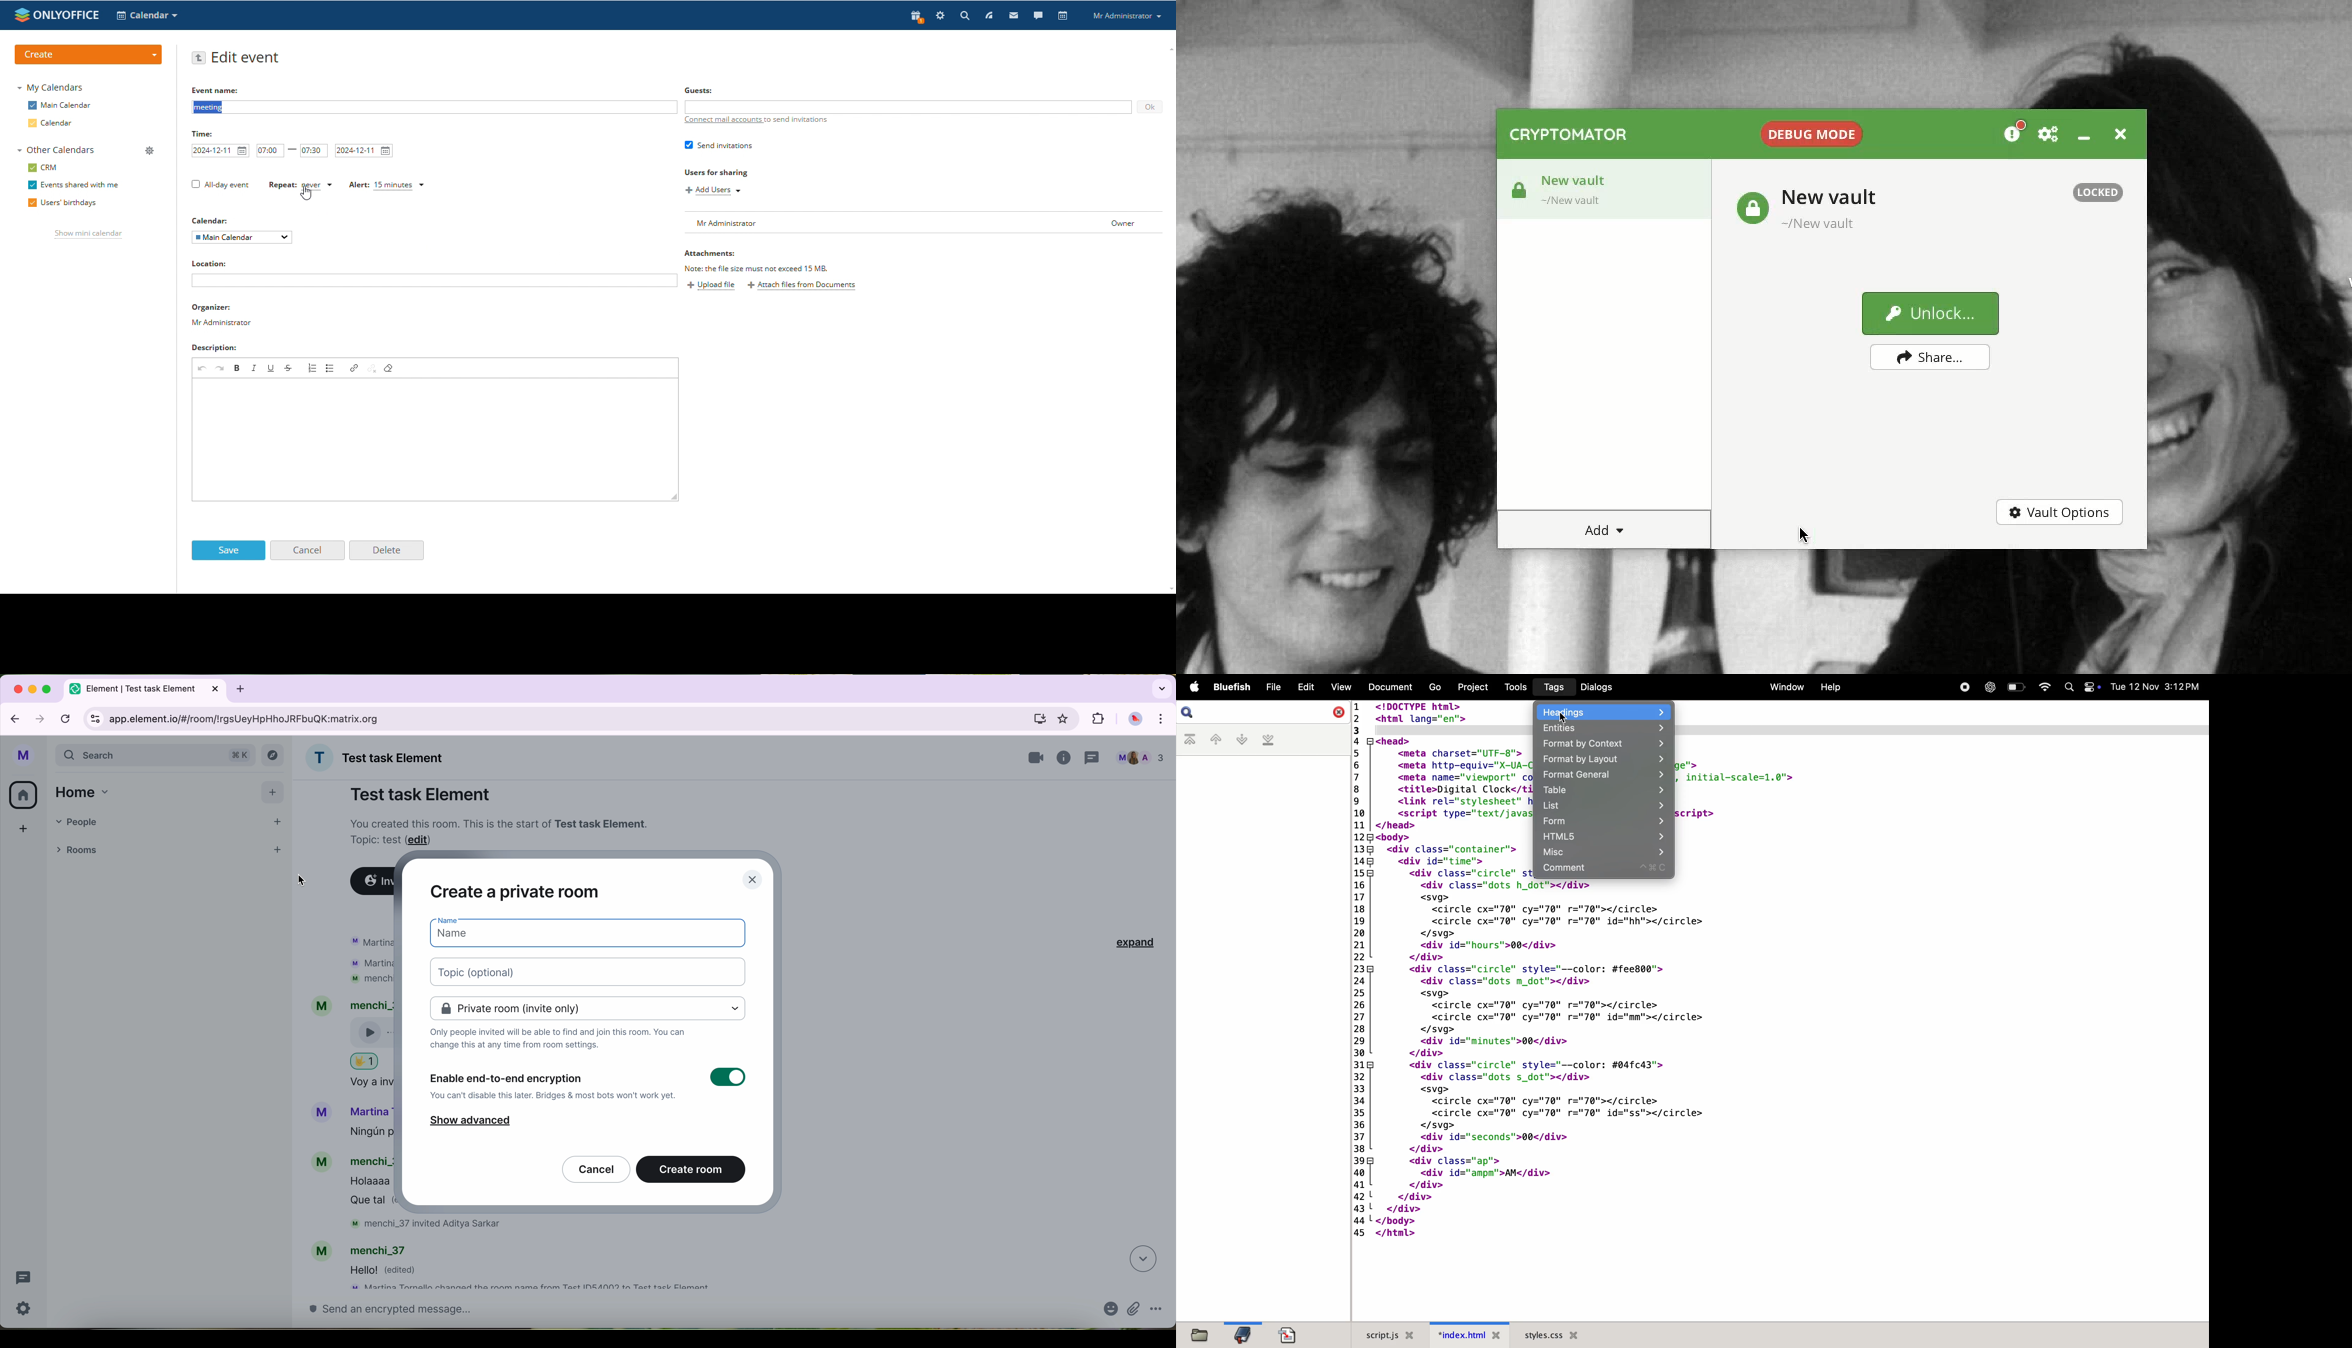  I want to click on first book mark, so click(1192, 740).